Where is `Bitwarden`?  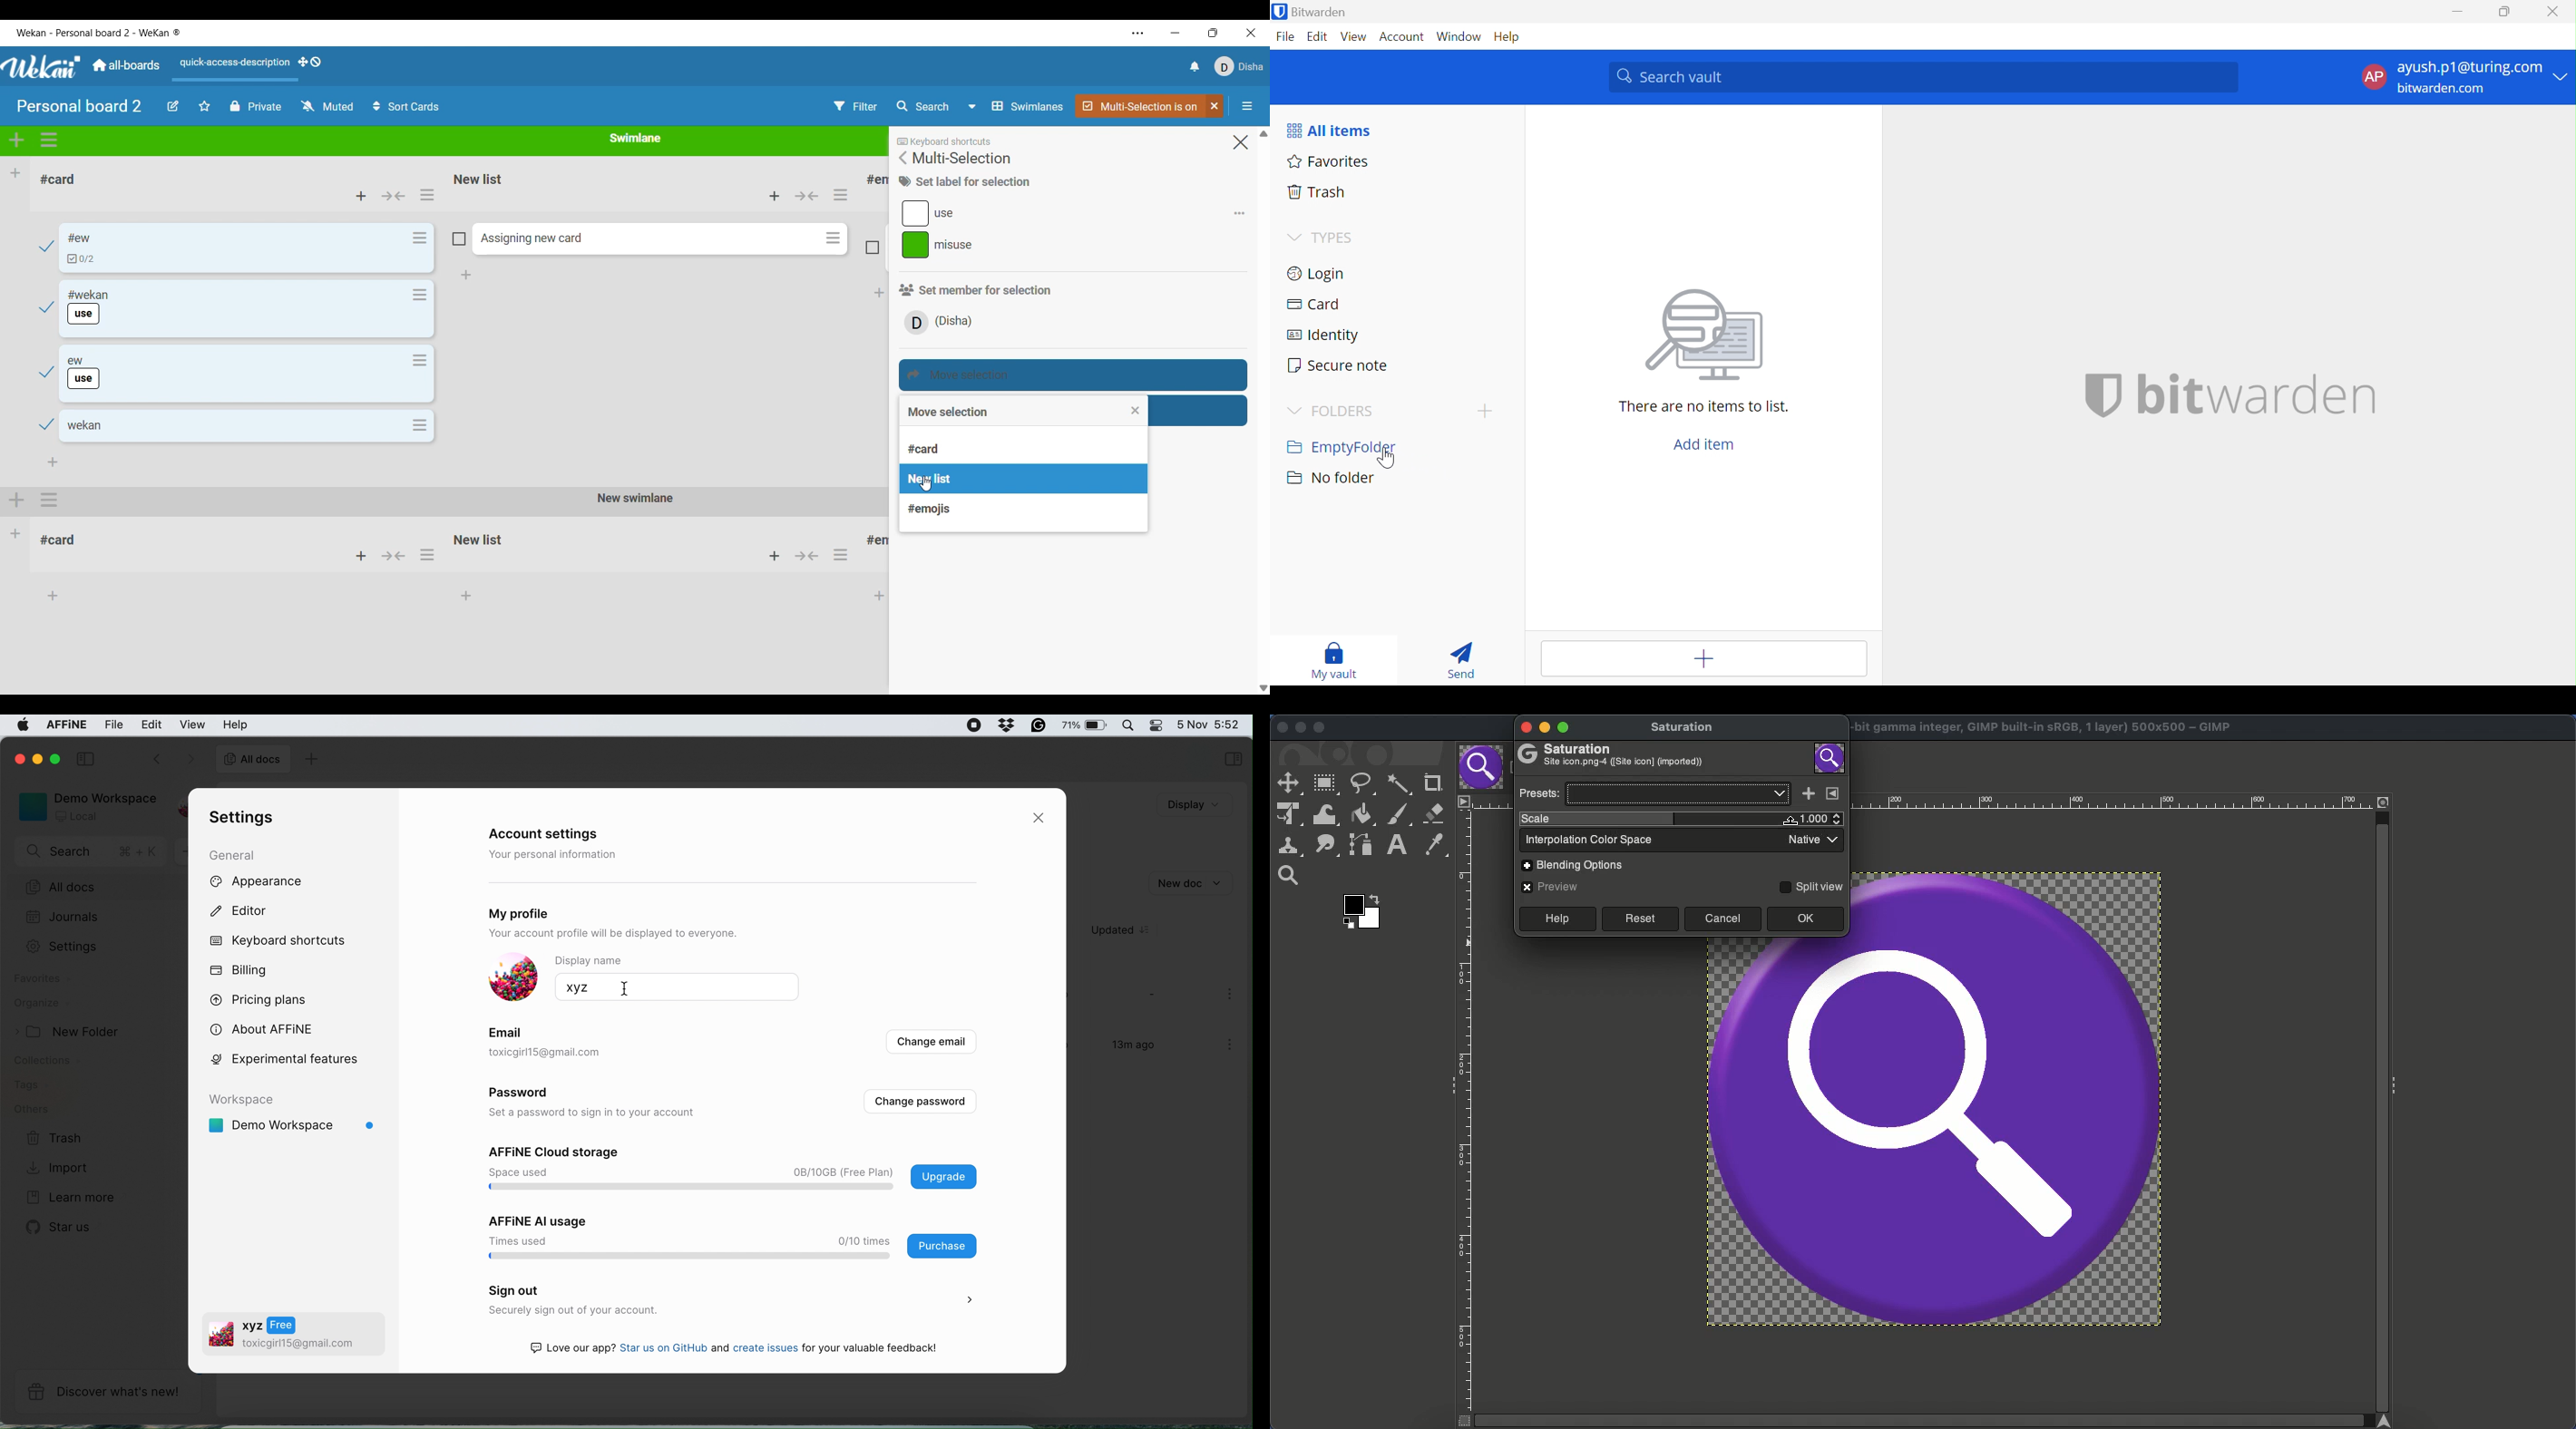 Bitwarden is located at coordinates (1311, 11).